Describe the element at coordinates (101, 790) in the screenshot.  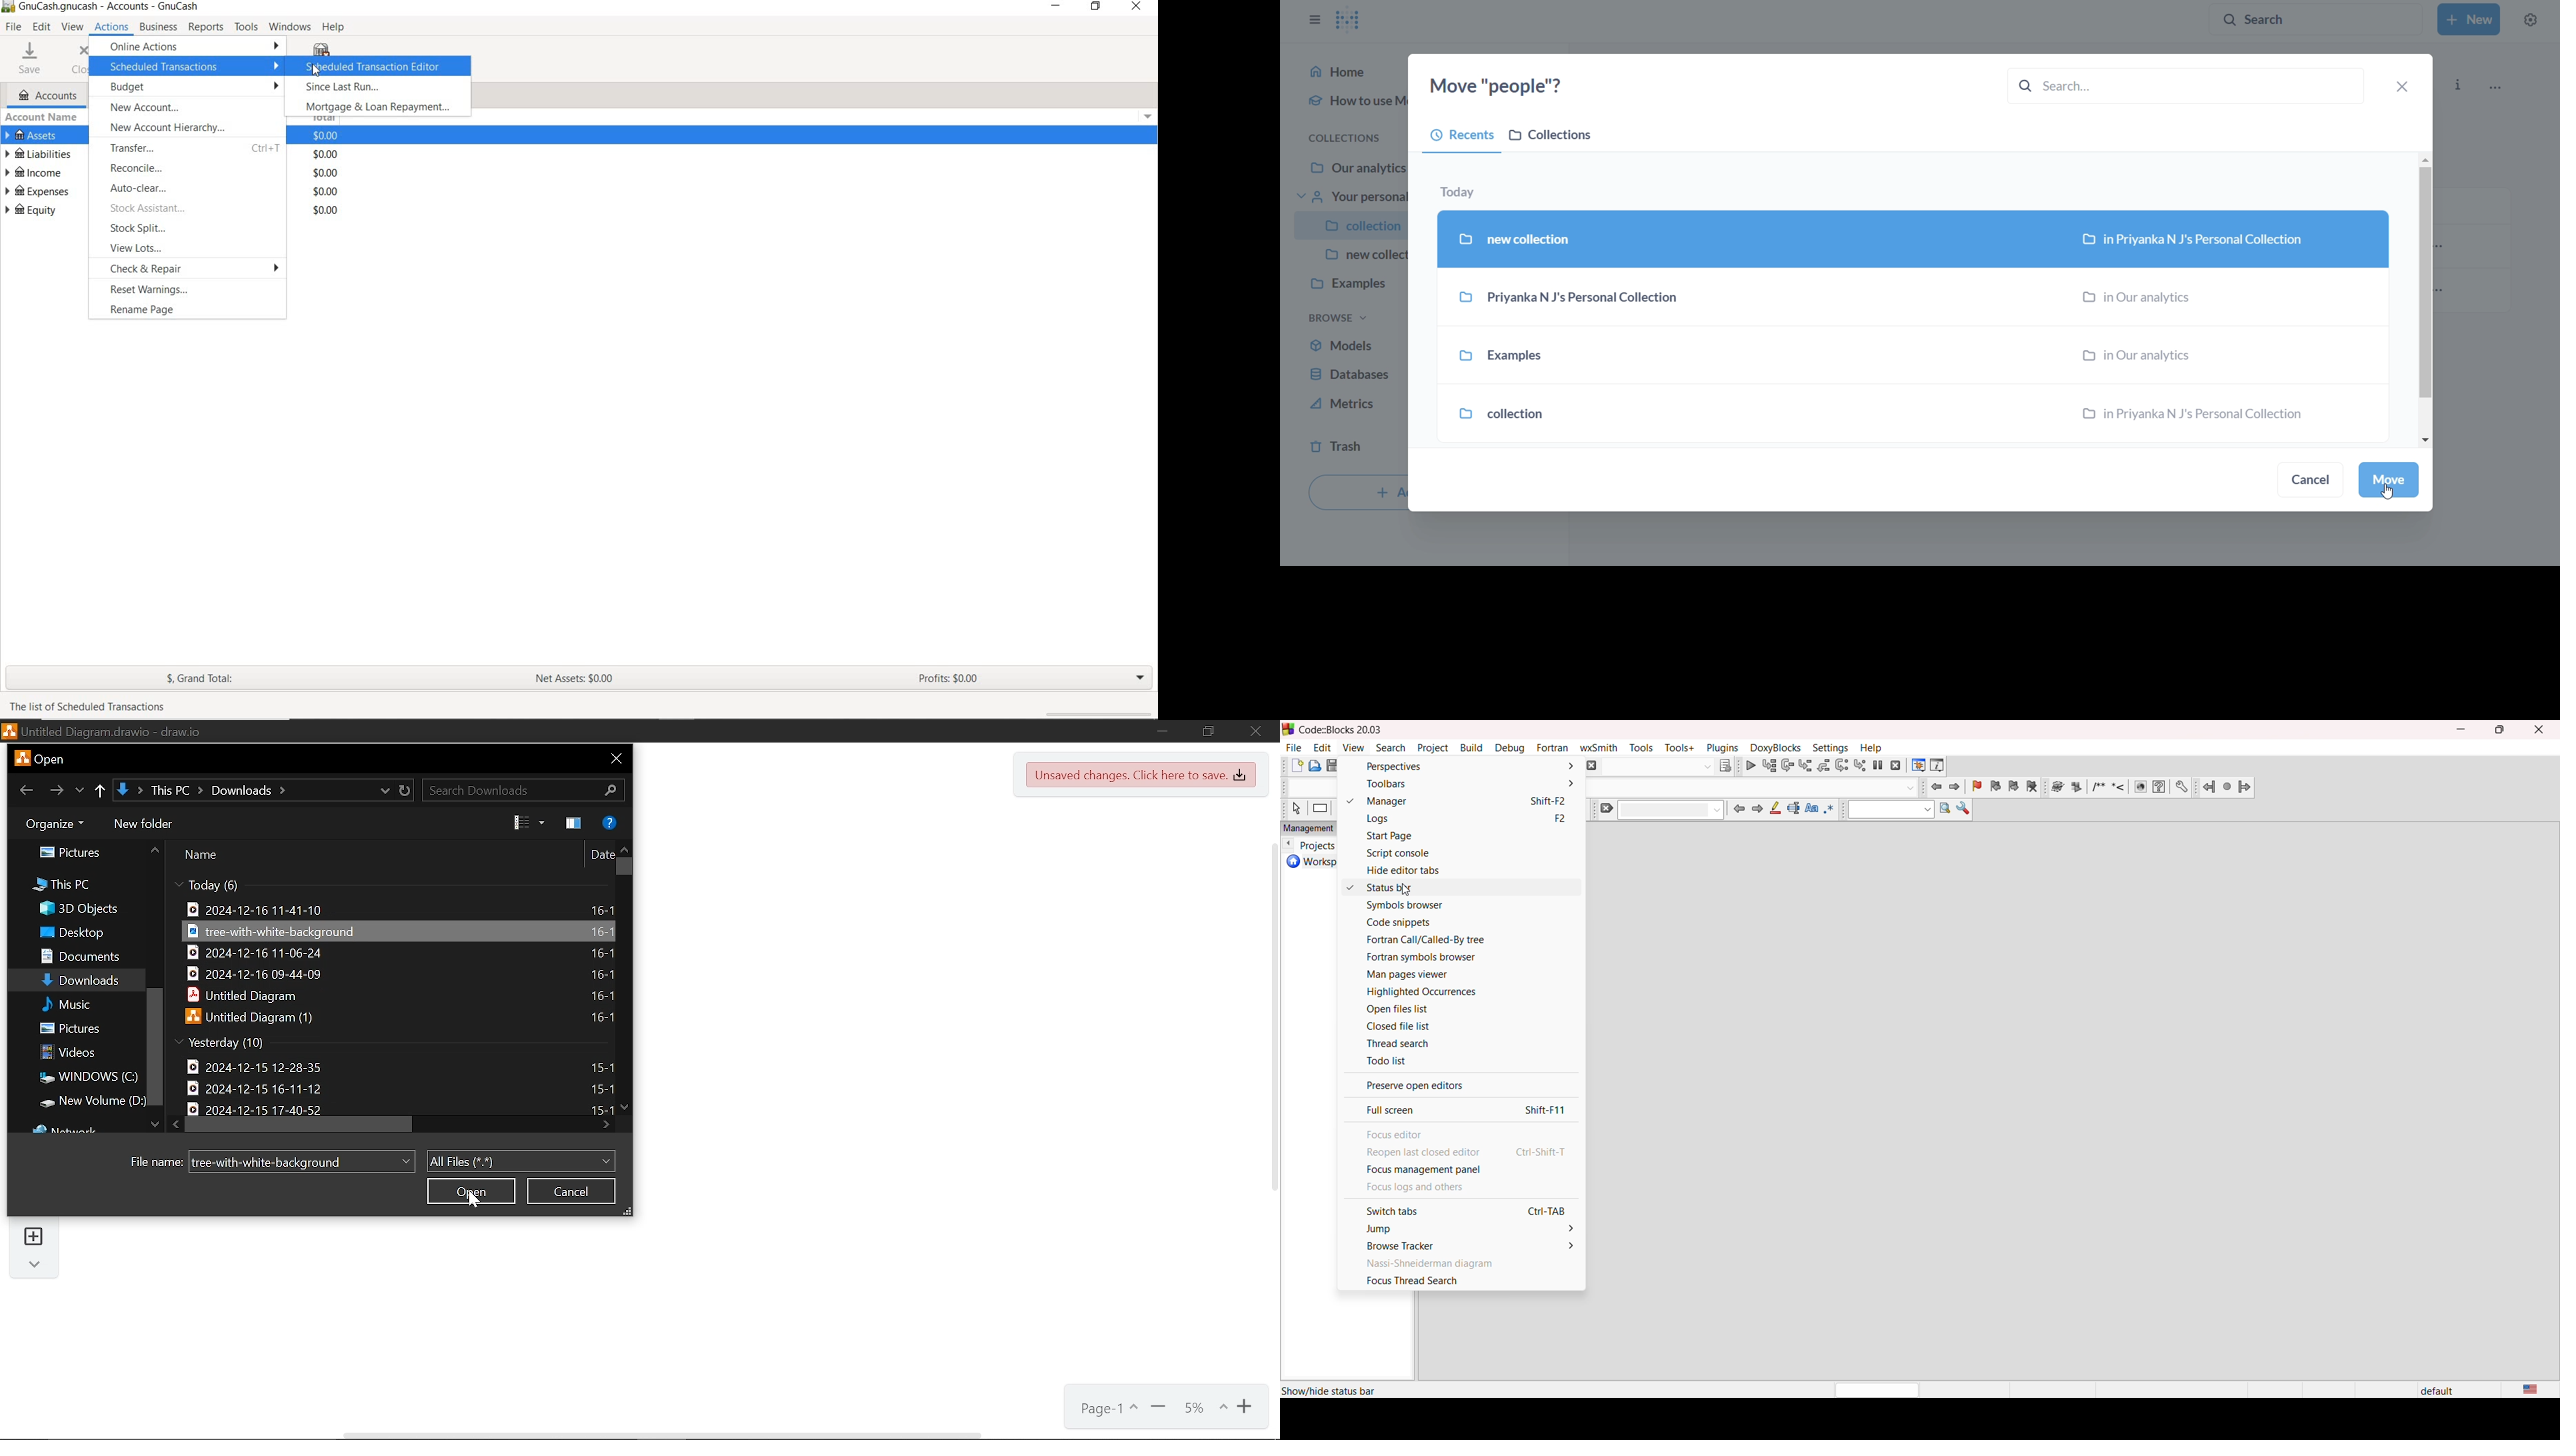
I see `Upto THis PC` at that location.